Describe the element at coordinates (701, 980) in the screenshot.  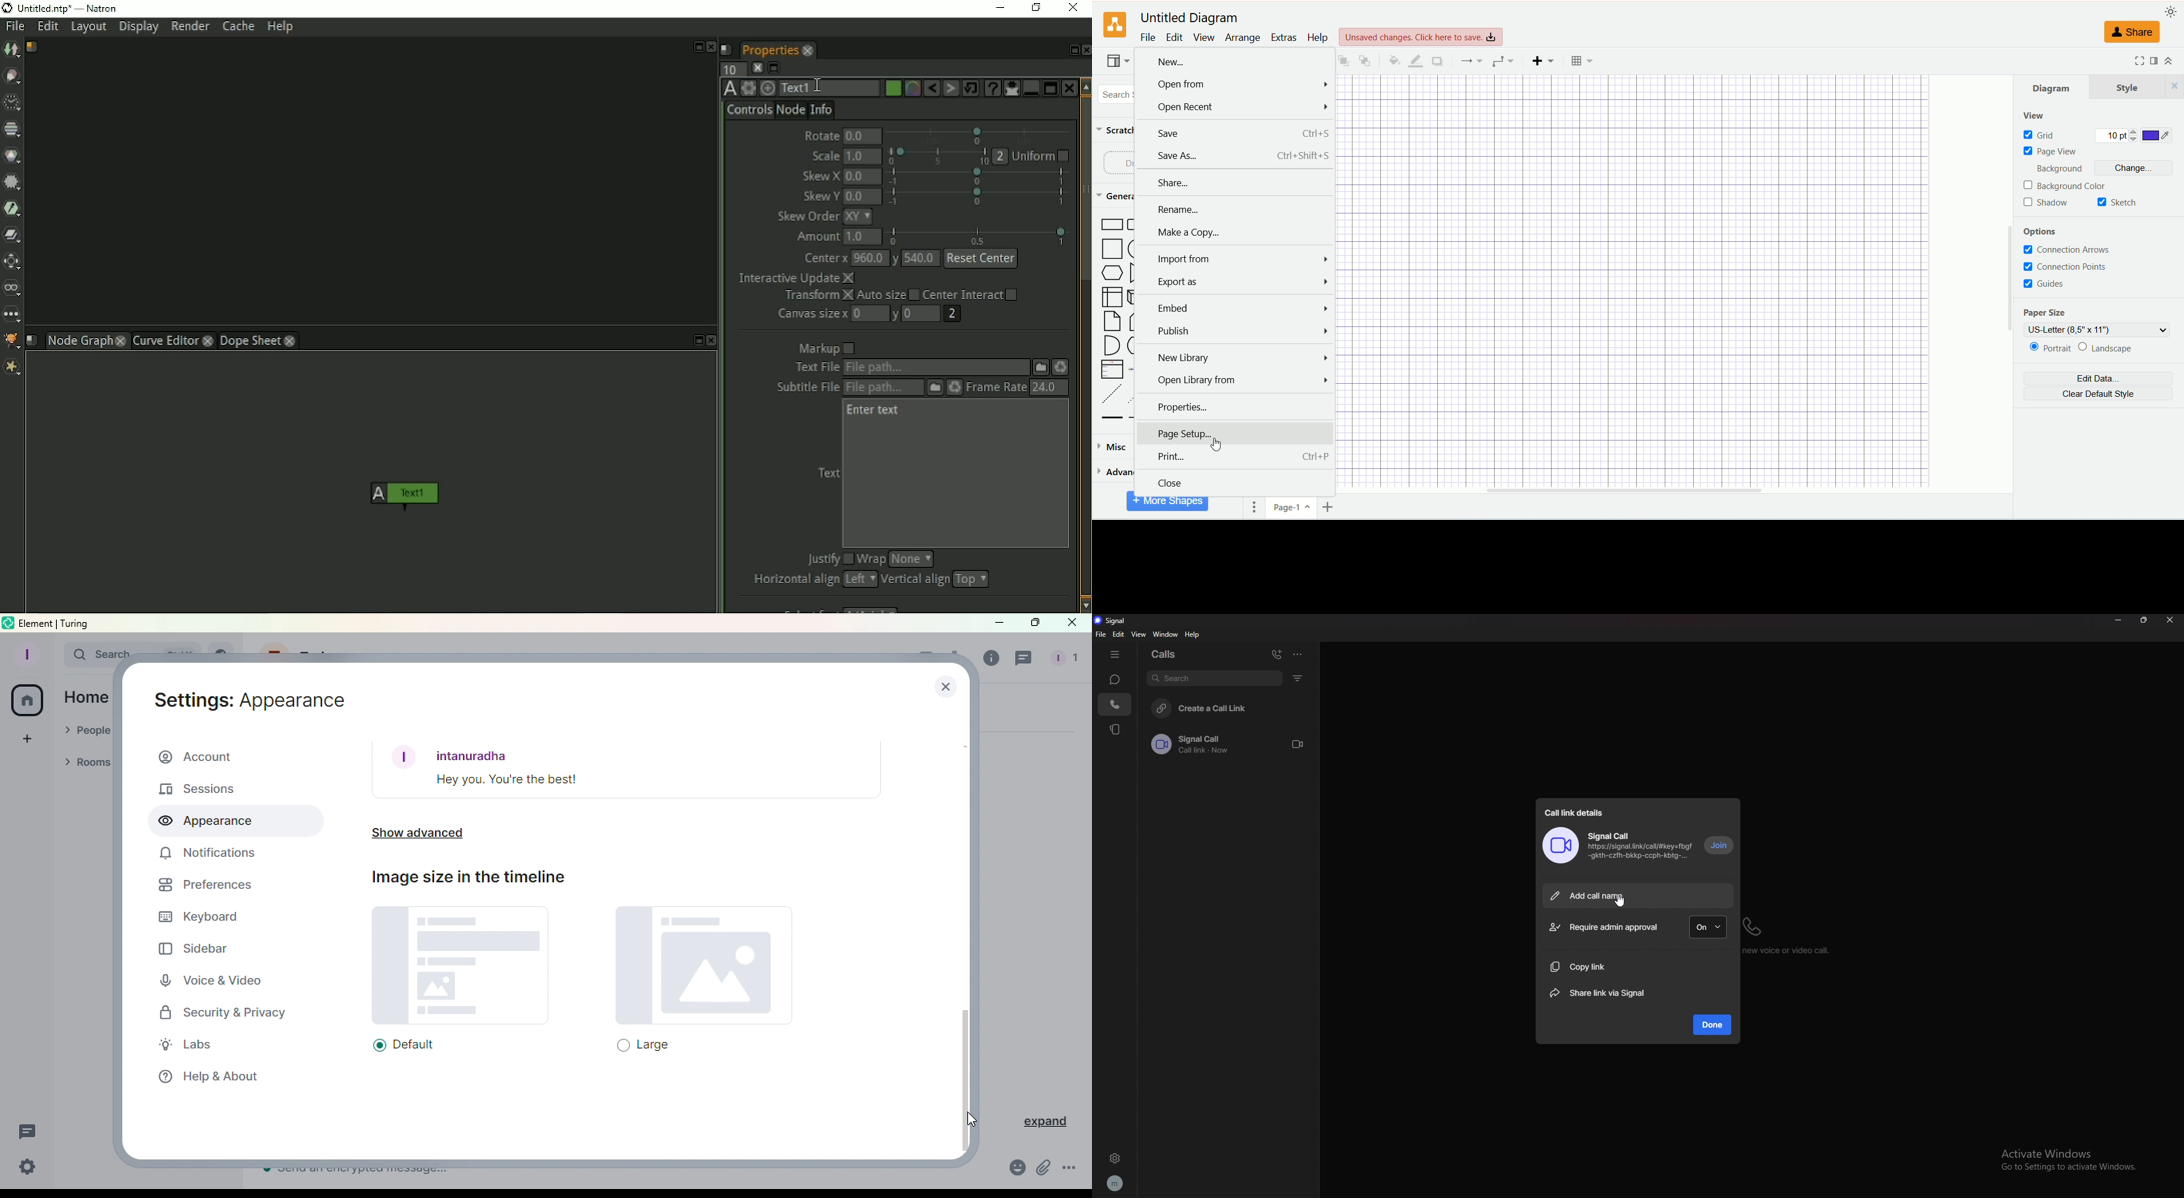
I see `Large` at that location.